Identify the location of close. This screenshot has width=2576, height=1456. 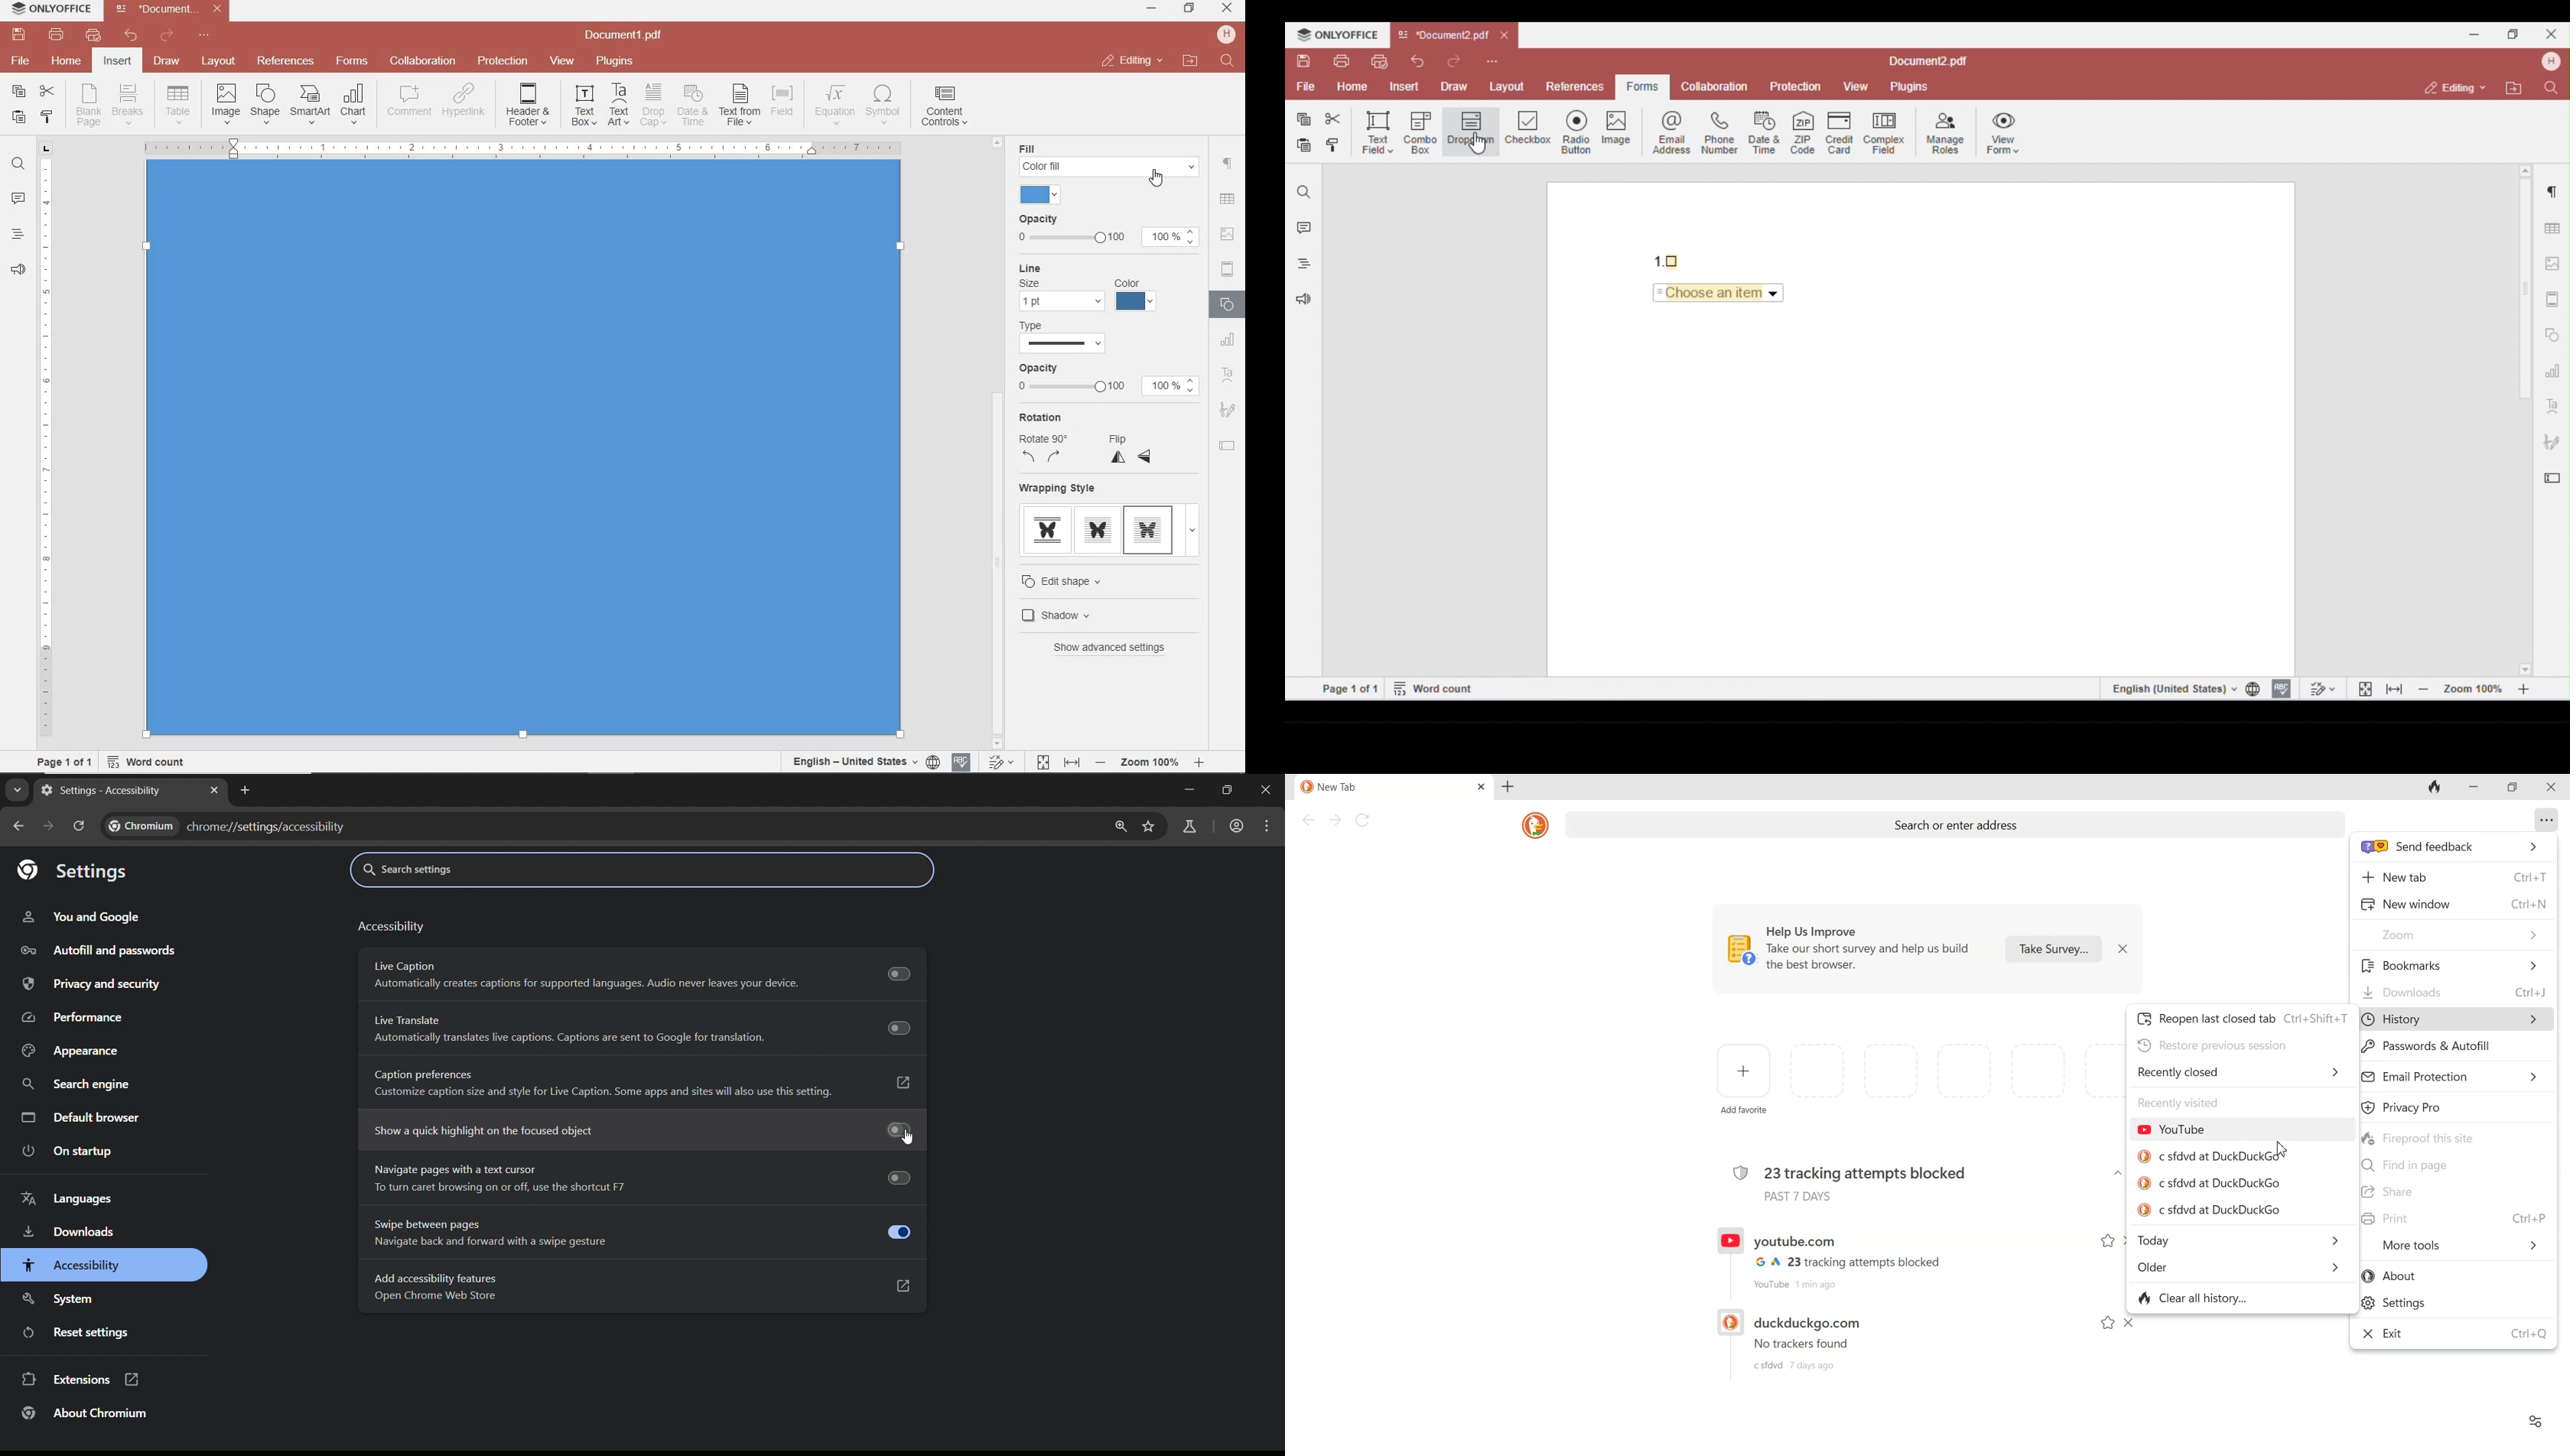
(1269, 789).